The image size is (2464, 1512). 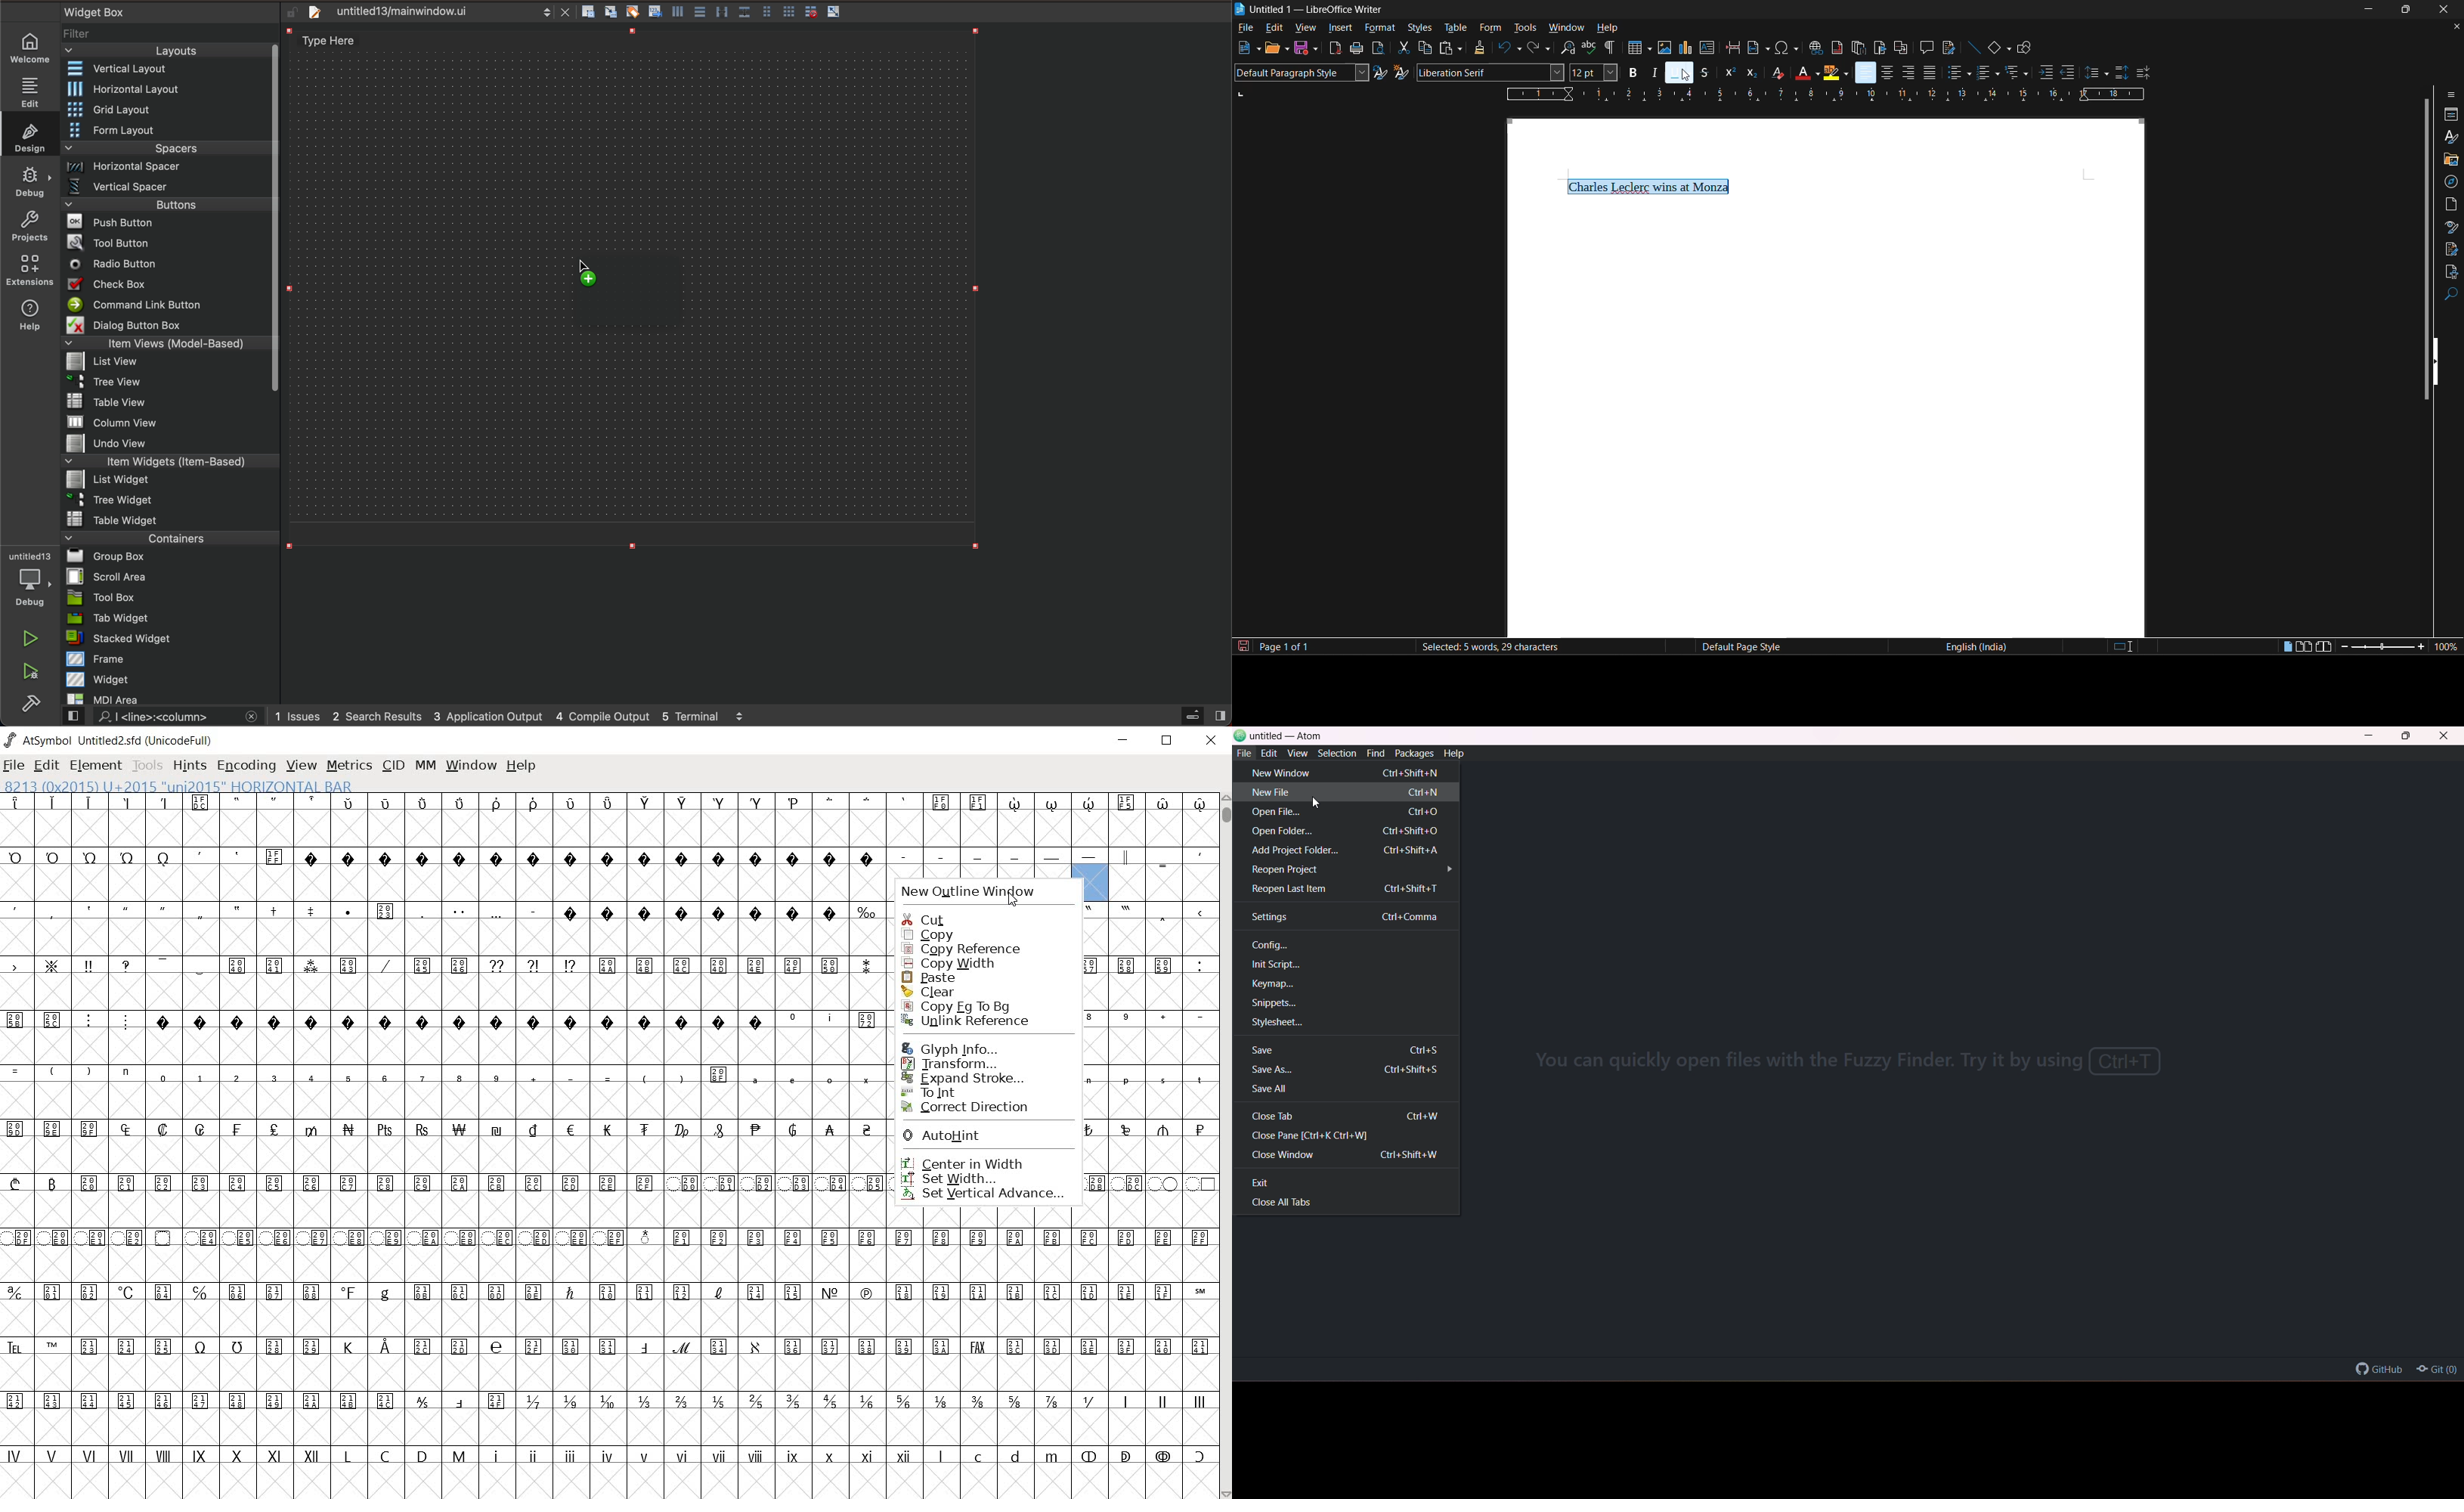 What do you see at coordinates (472, 765) in the screenshot?
I see `WINDOW` at bounding box center [472, 765].